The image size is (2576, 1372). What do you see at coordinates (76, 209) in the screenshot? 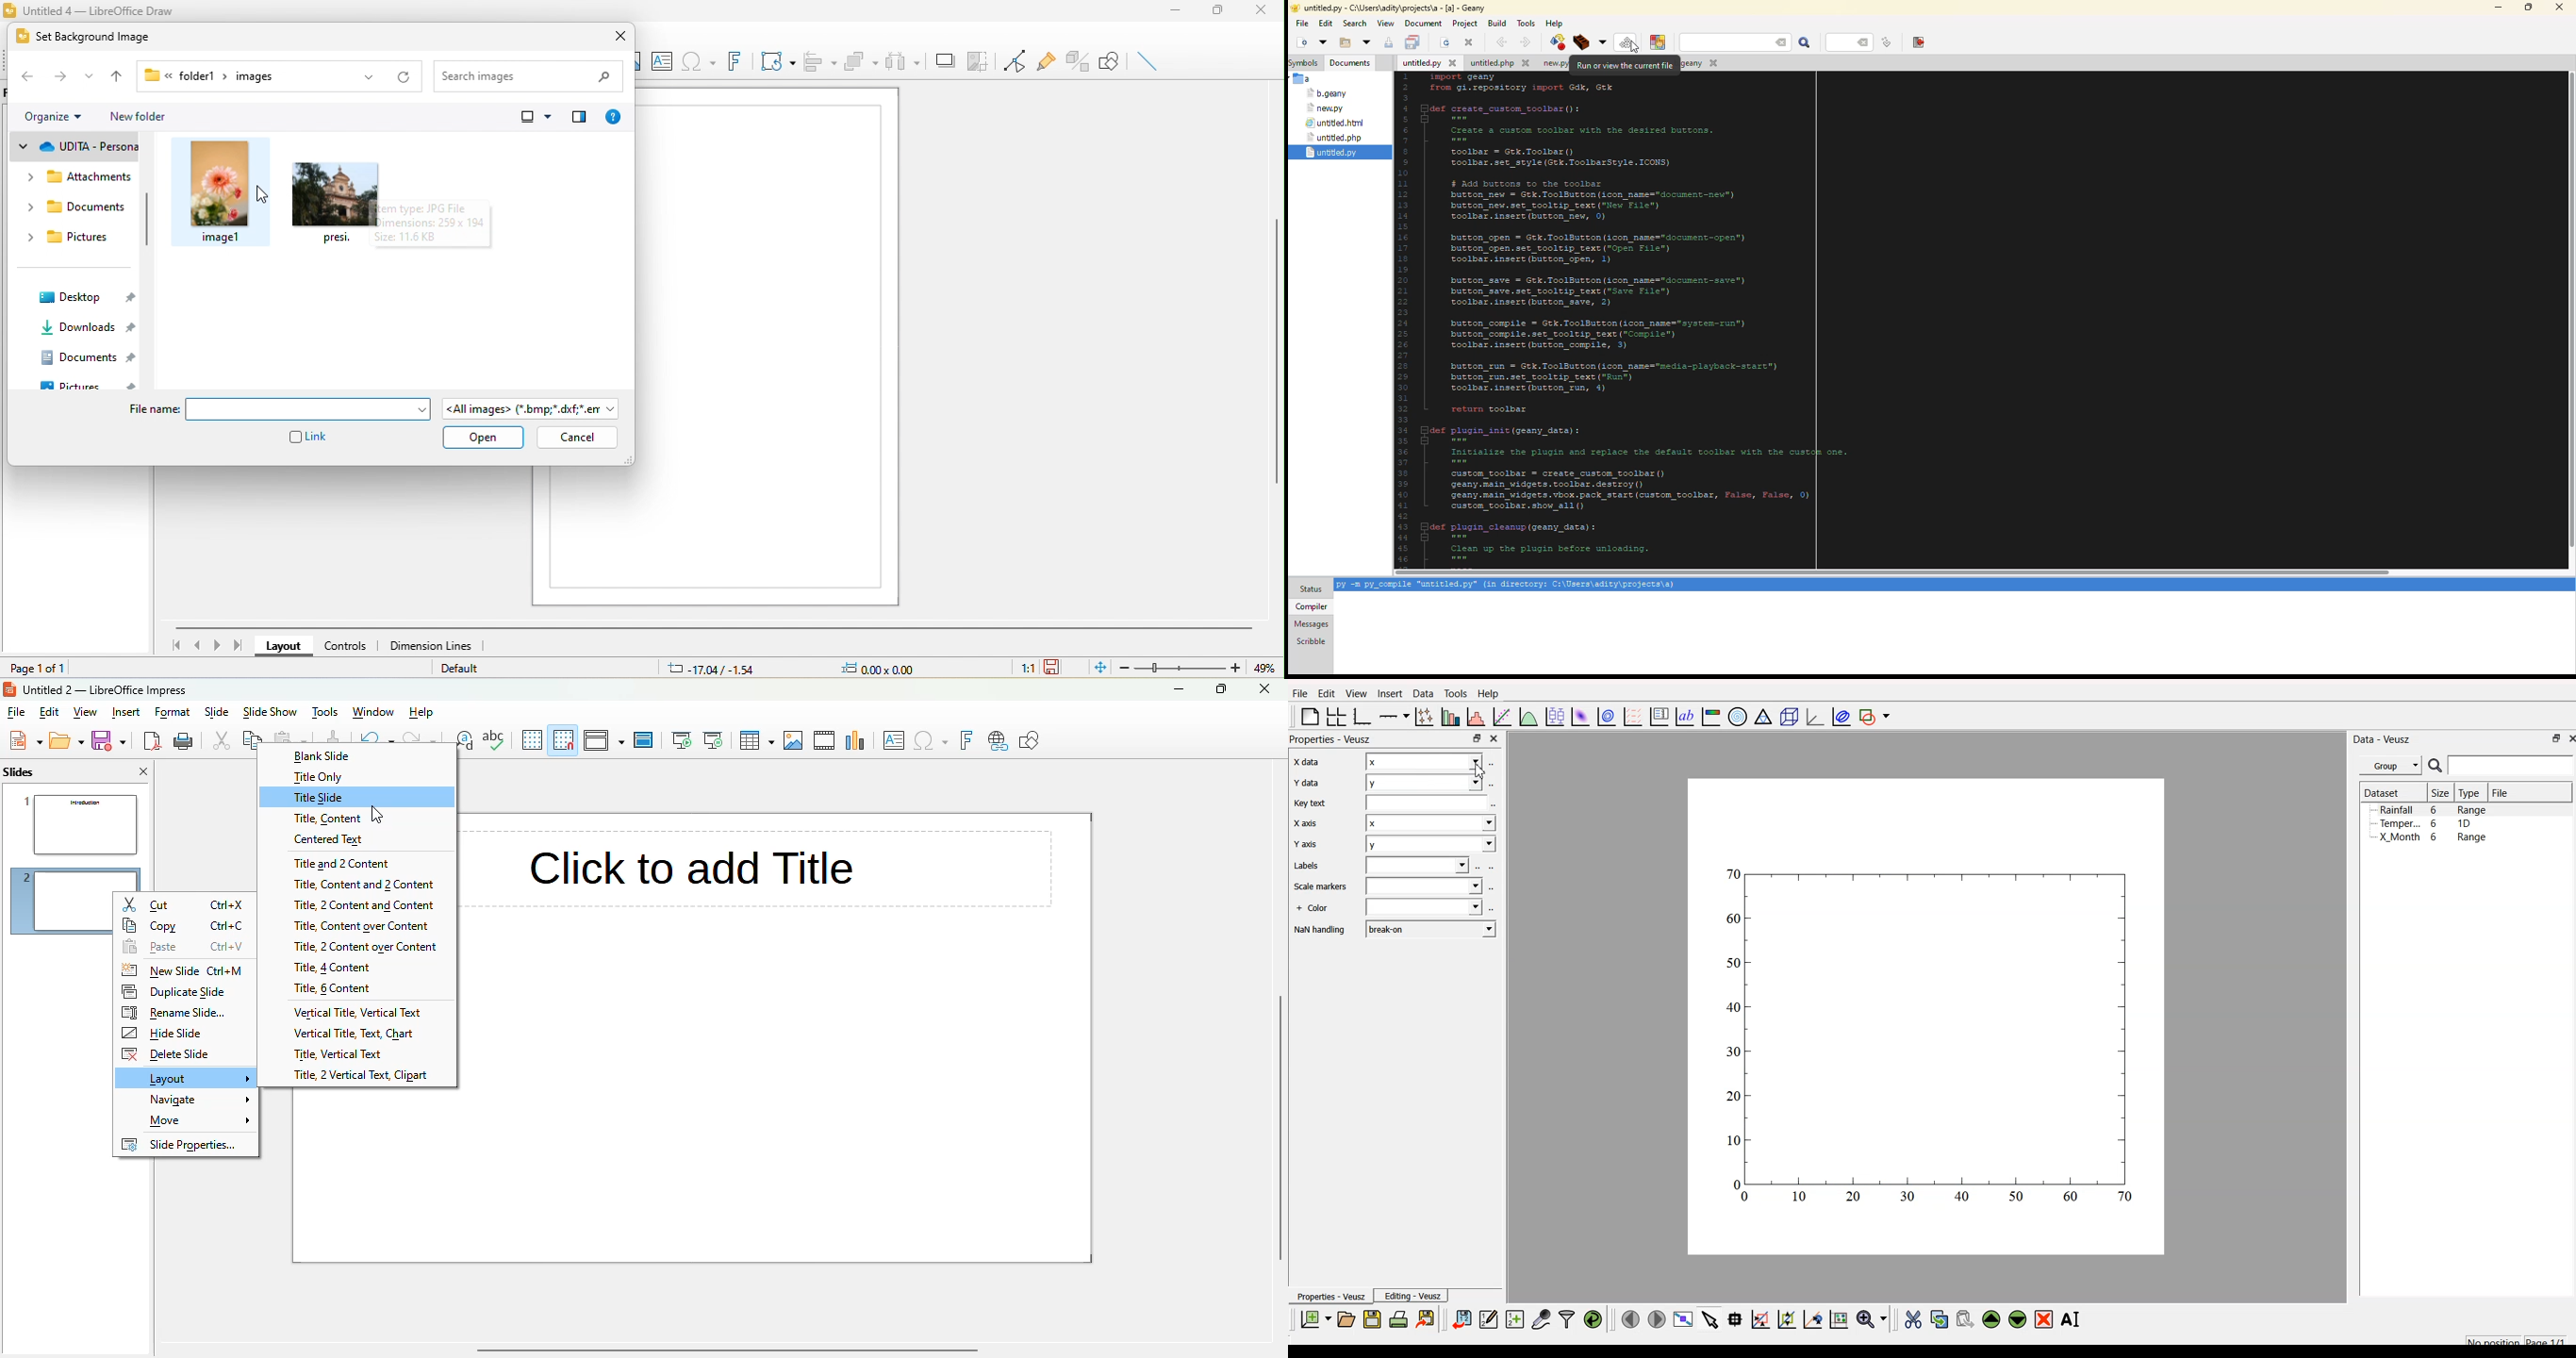
I see `documents` at bounding box center [76, 209].